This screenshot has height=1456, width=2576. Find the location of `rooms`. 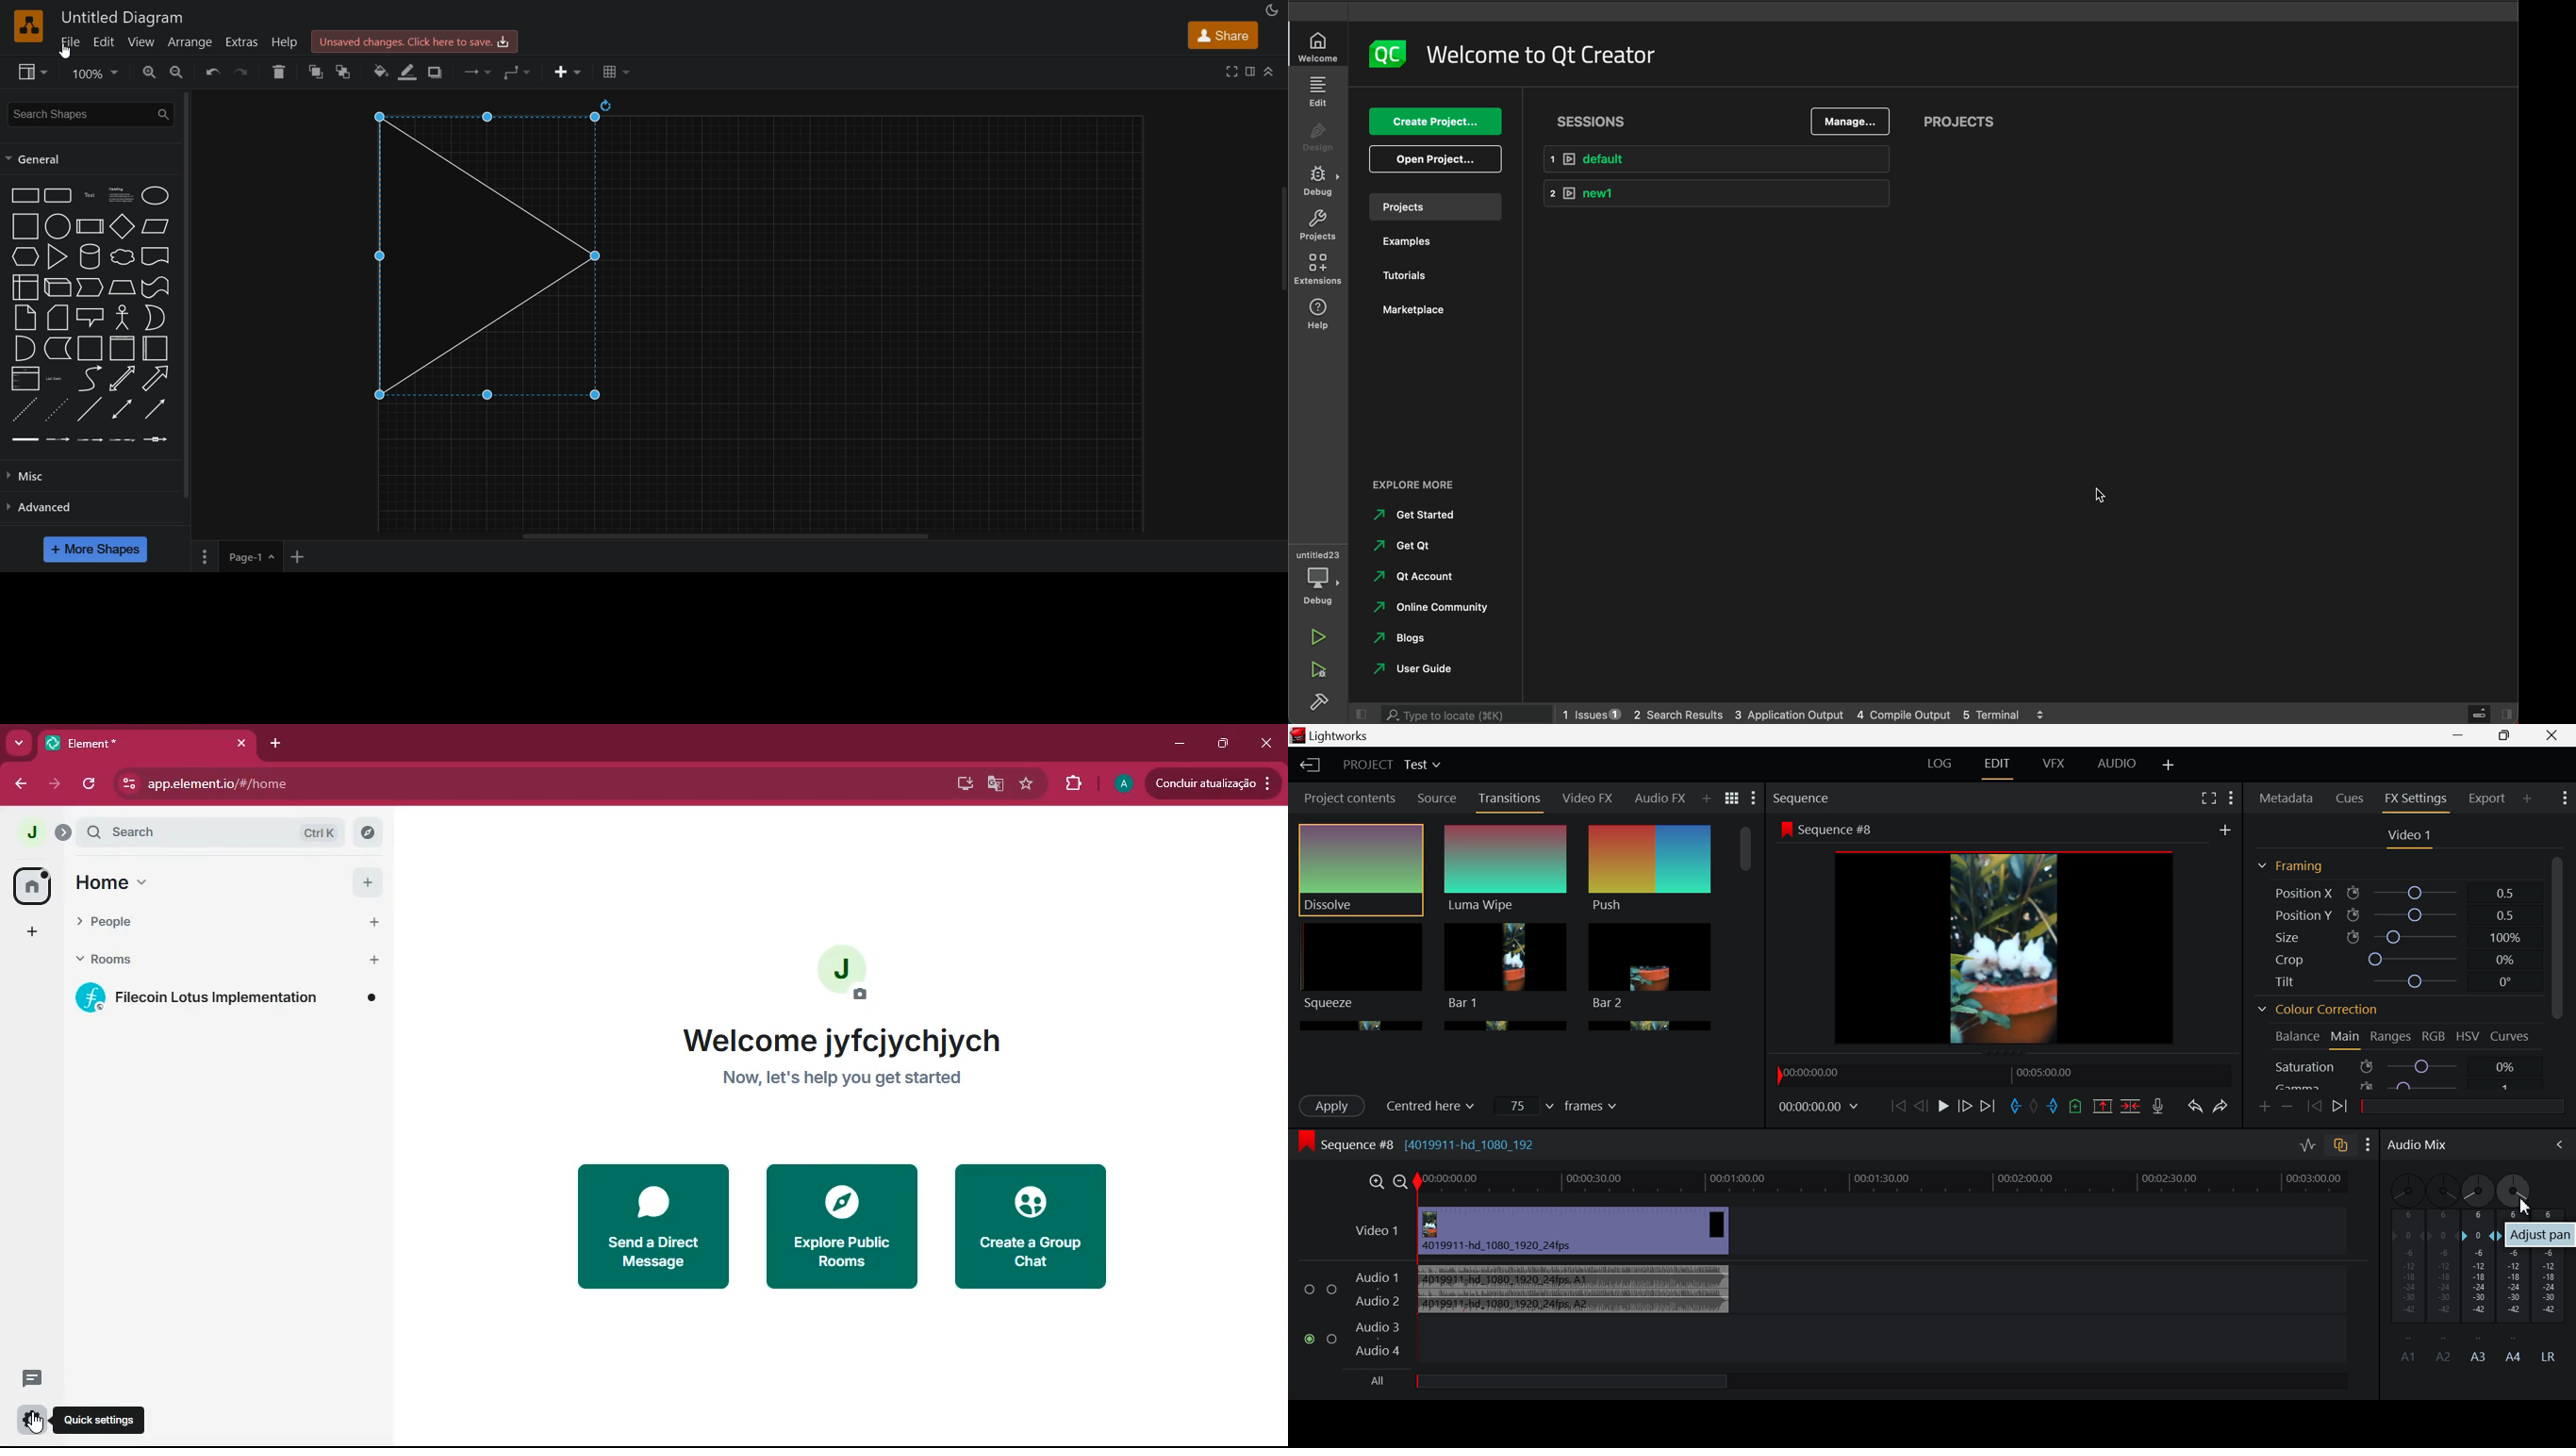

rooms is located at coordinates (201, 958).